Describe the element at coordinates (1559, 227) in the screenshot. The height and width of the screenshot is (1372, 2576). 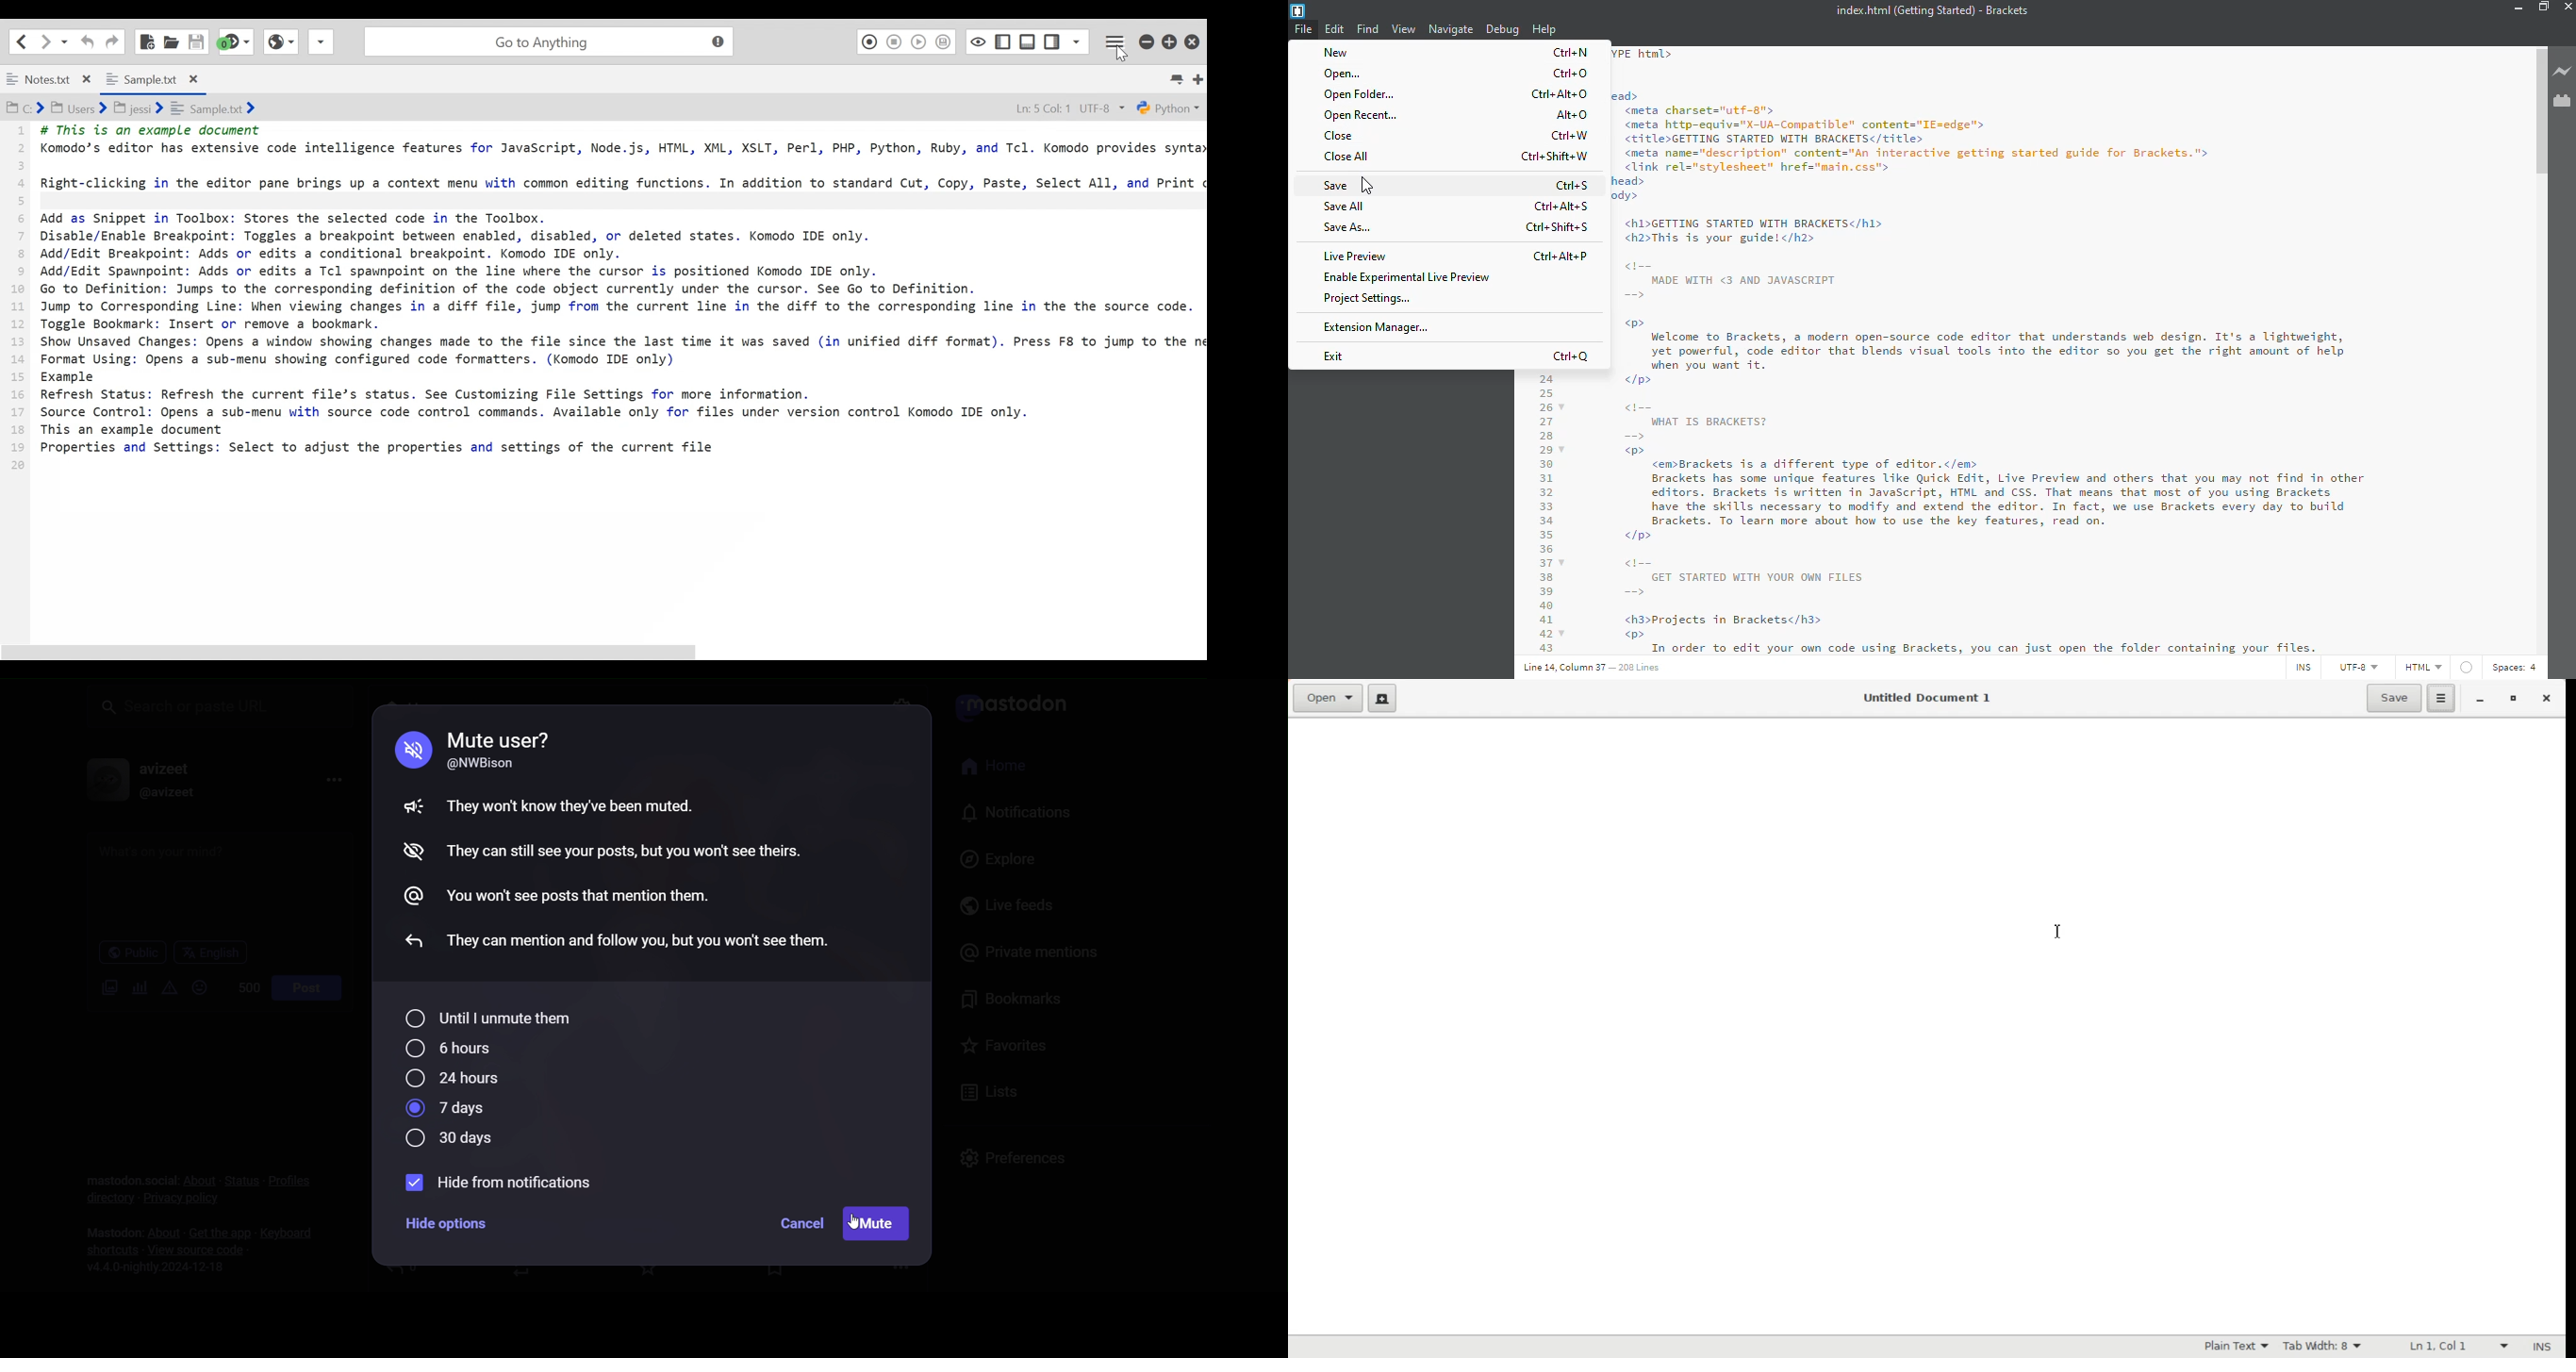
I see `ctrl+shift+s` at that location.